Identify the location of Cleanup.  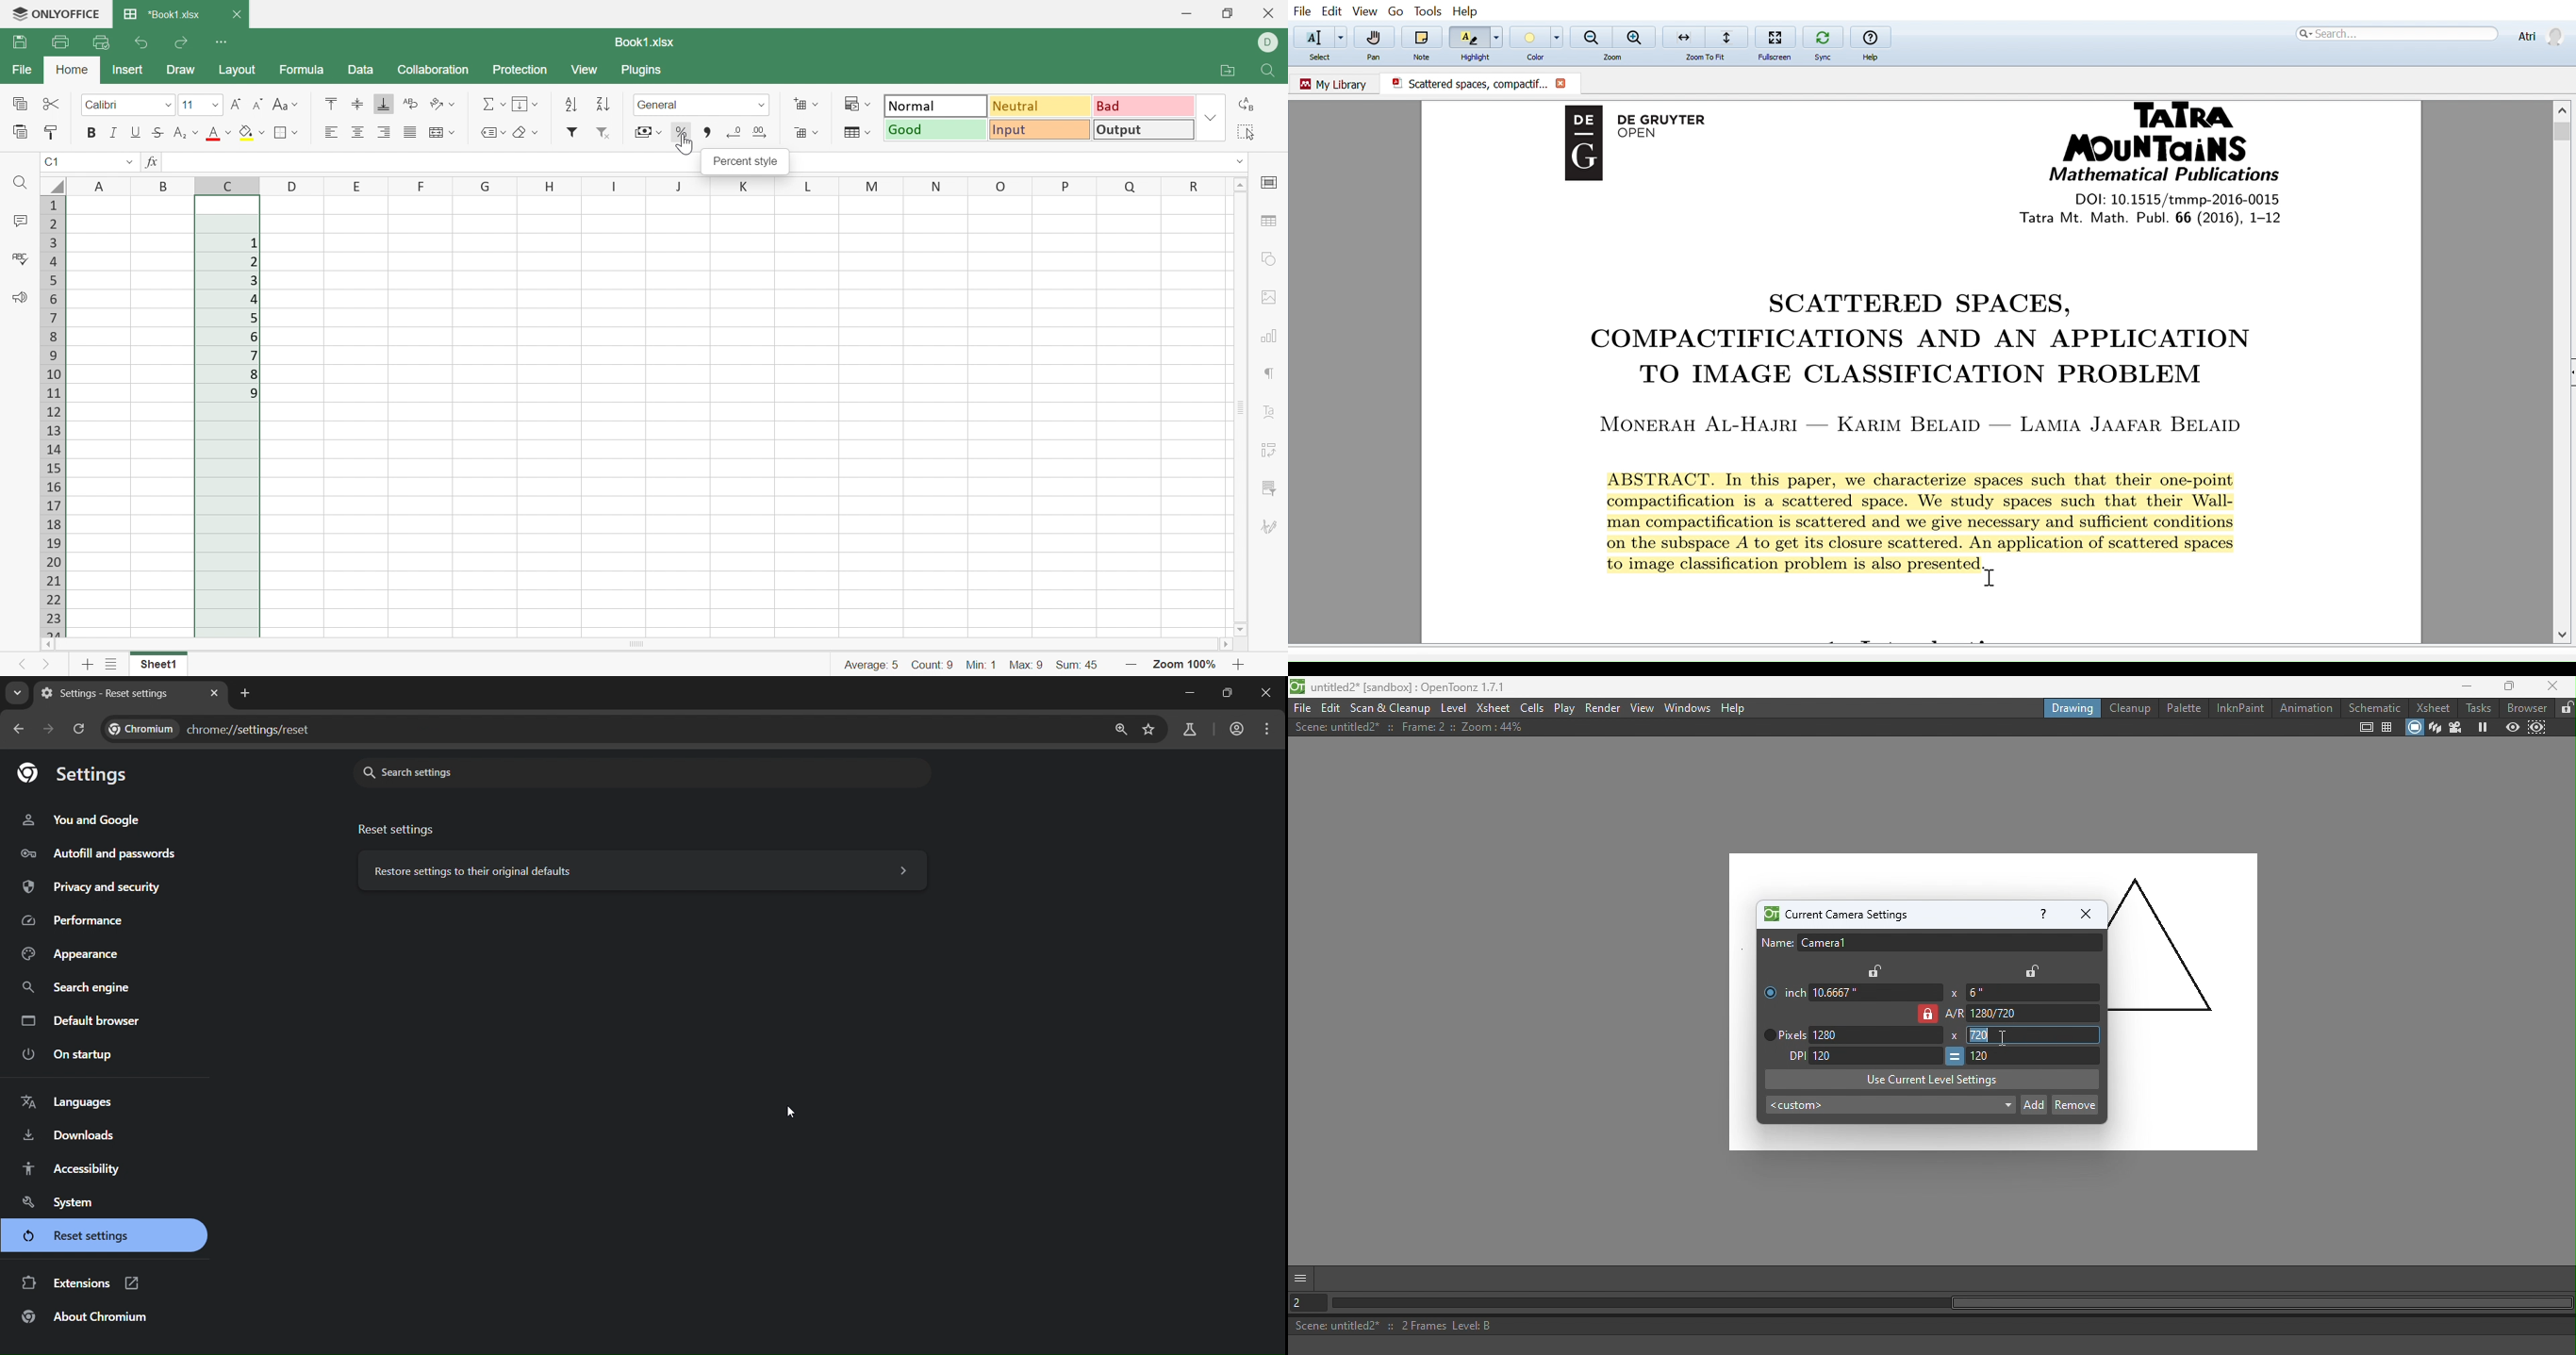
(2128, 707).